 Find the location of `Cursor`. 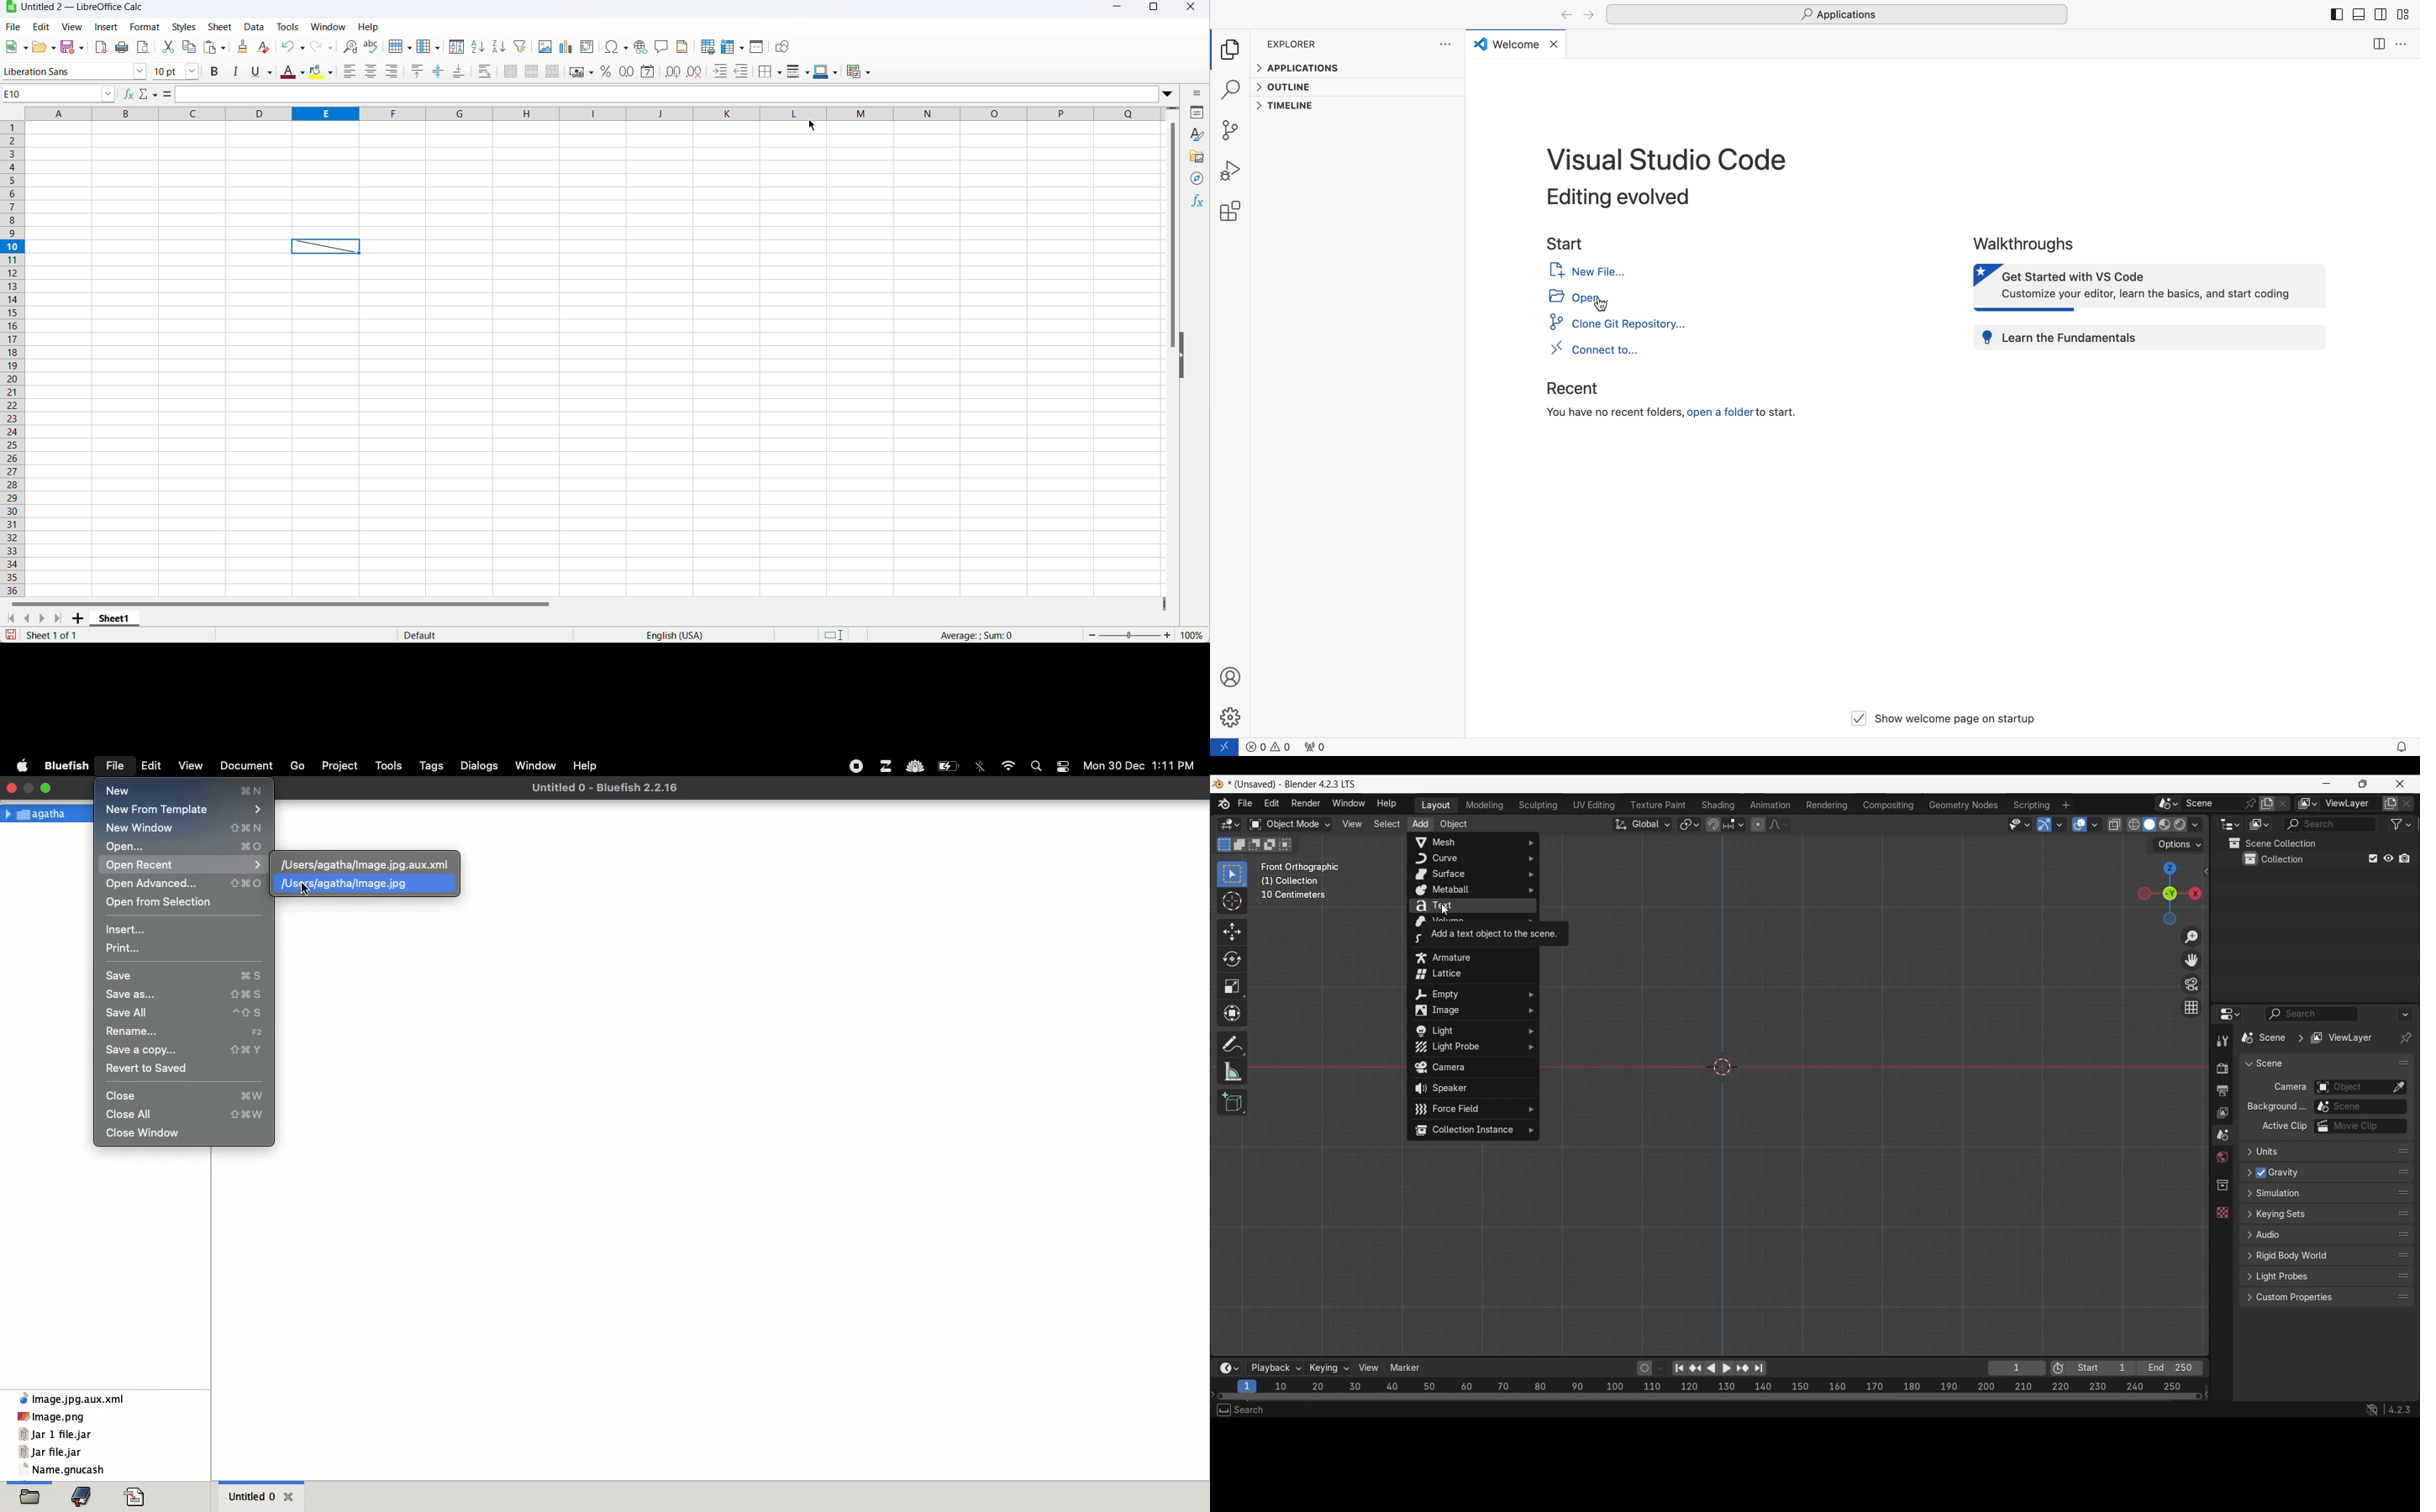

Cursor is located at coordinates (1232, 902).